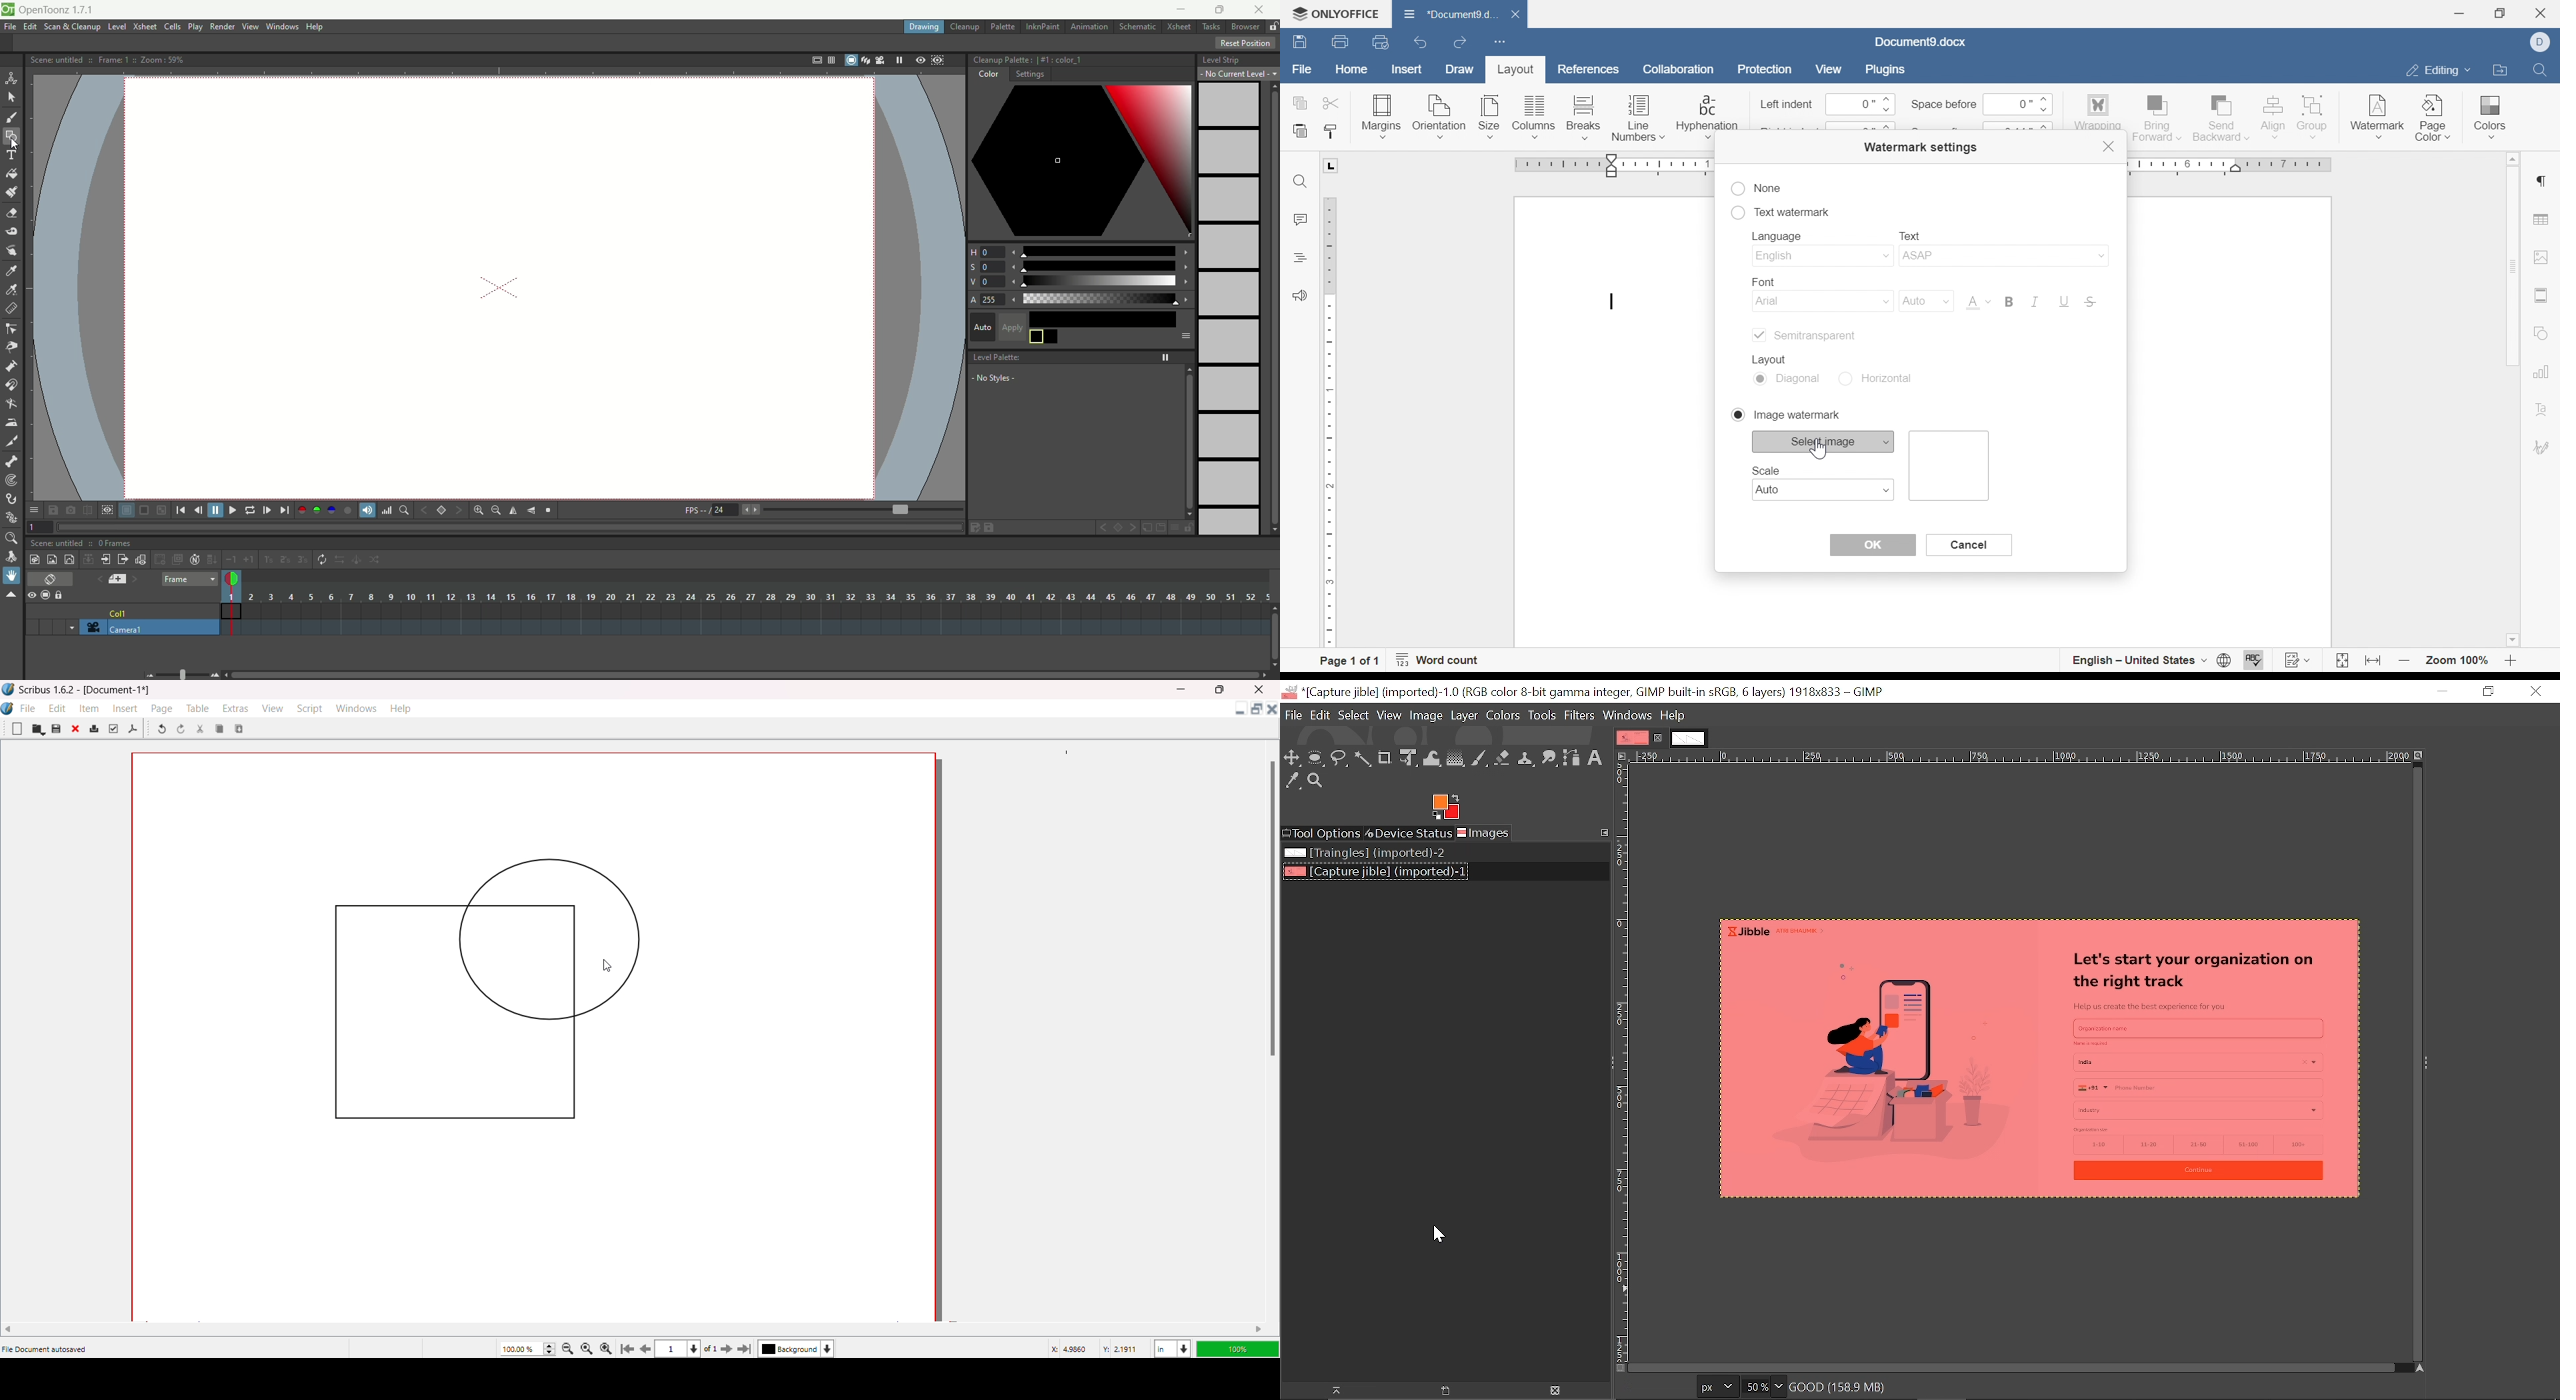  I want to click on Configure this tab, so click(1603, 831).